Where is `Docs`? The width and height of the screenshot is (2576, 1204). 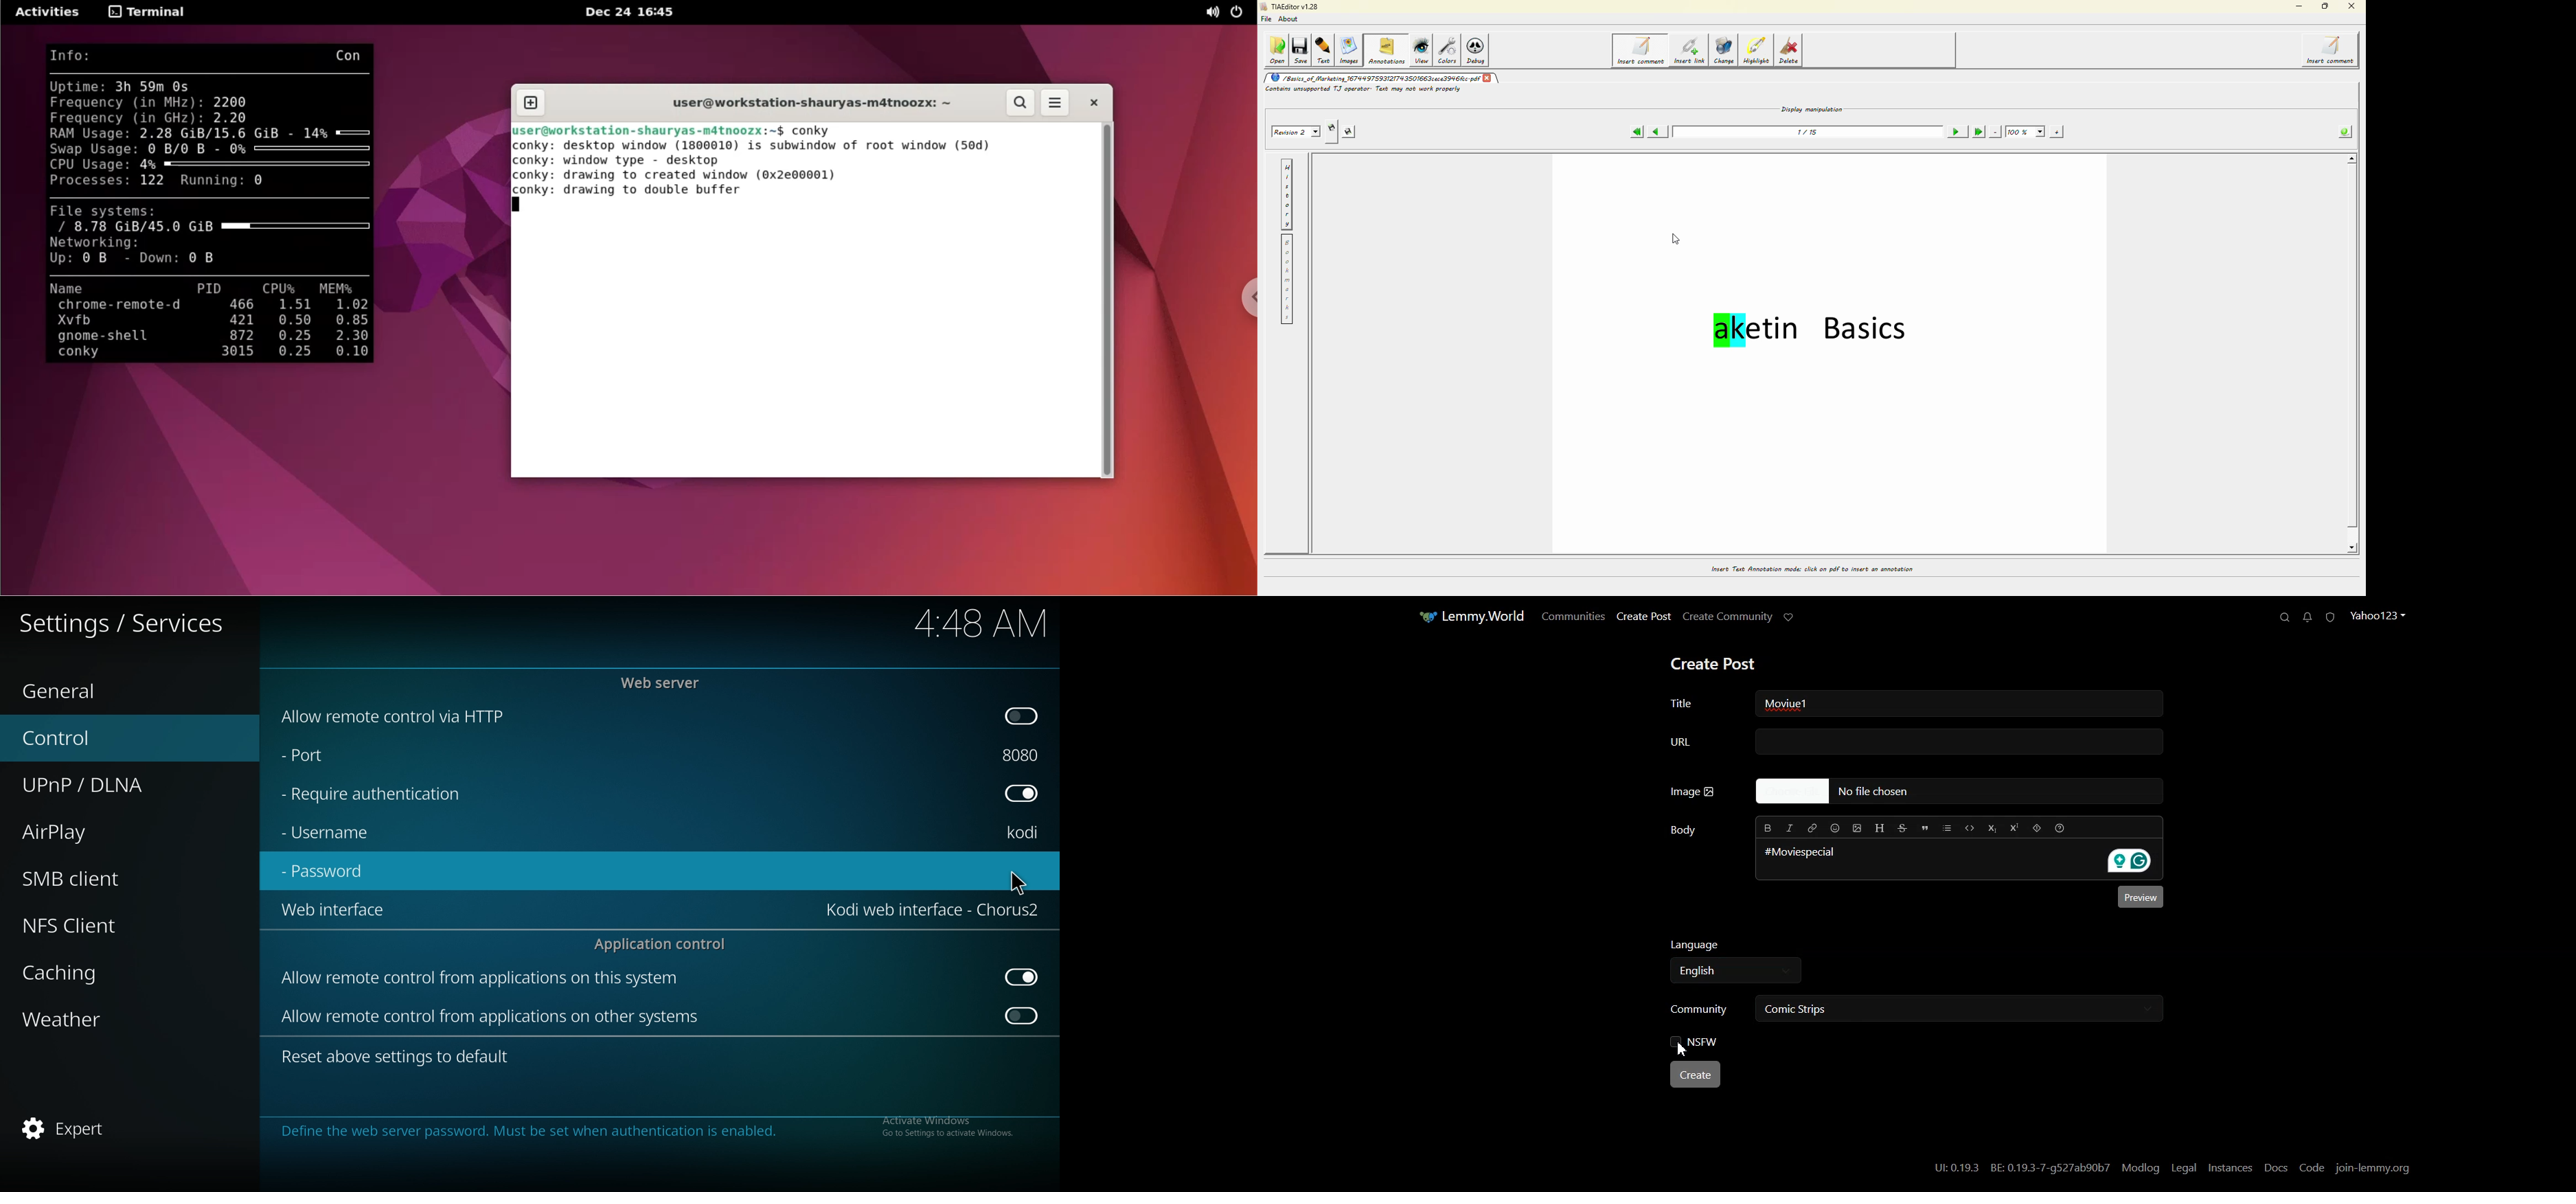
Docs is located at coordinates (2276, 1168).